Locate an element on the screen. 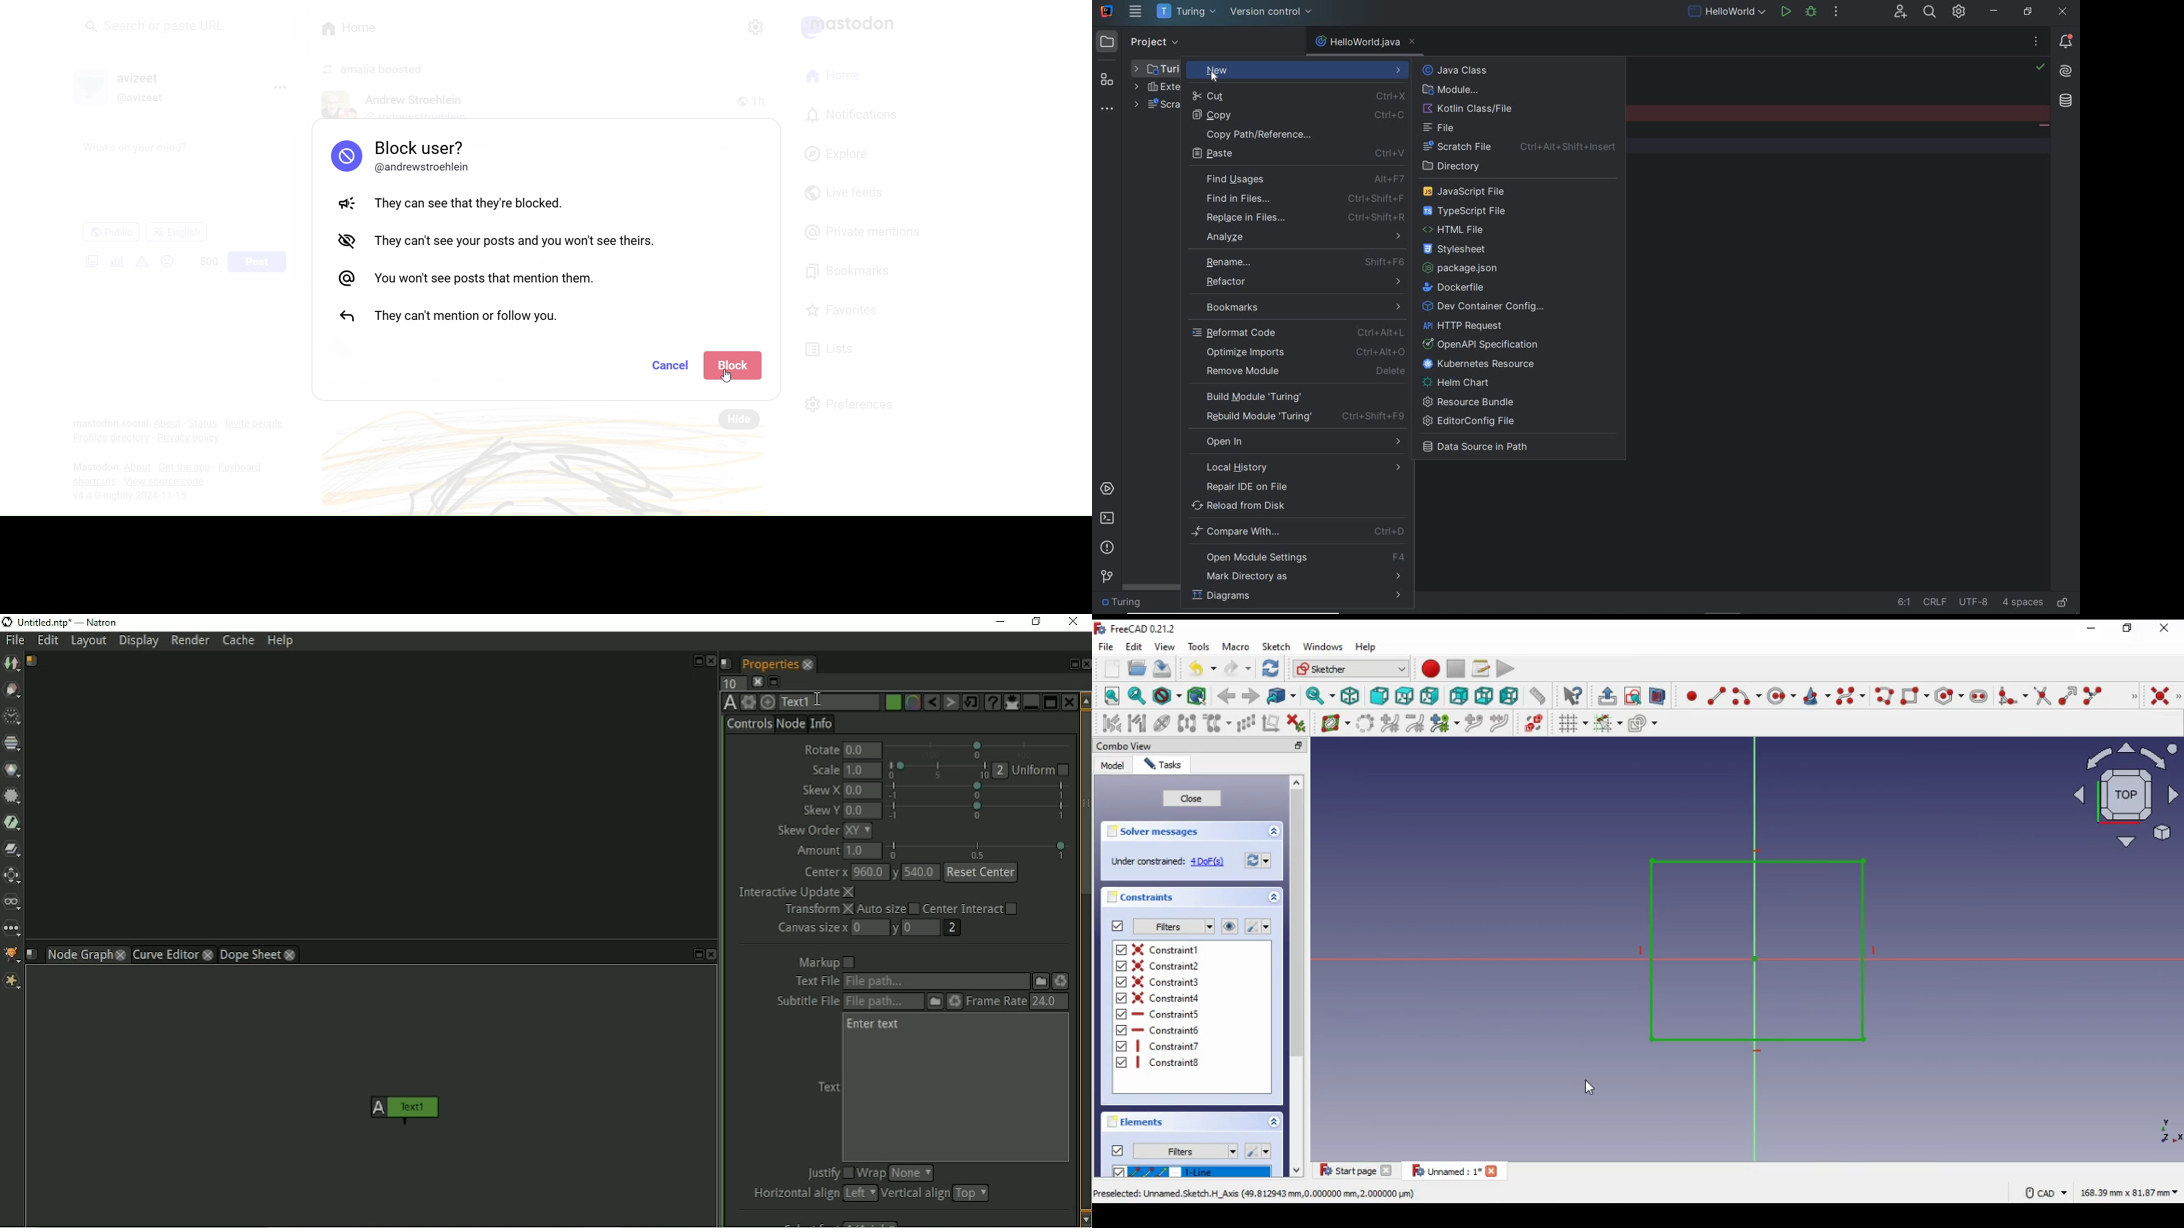 This screenshot has width=2184, height=1232. tasks is located at coordinates (1164, 764).